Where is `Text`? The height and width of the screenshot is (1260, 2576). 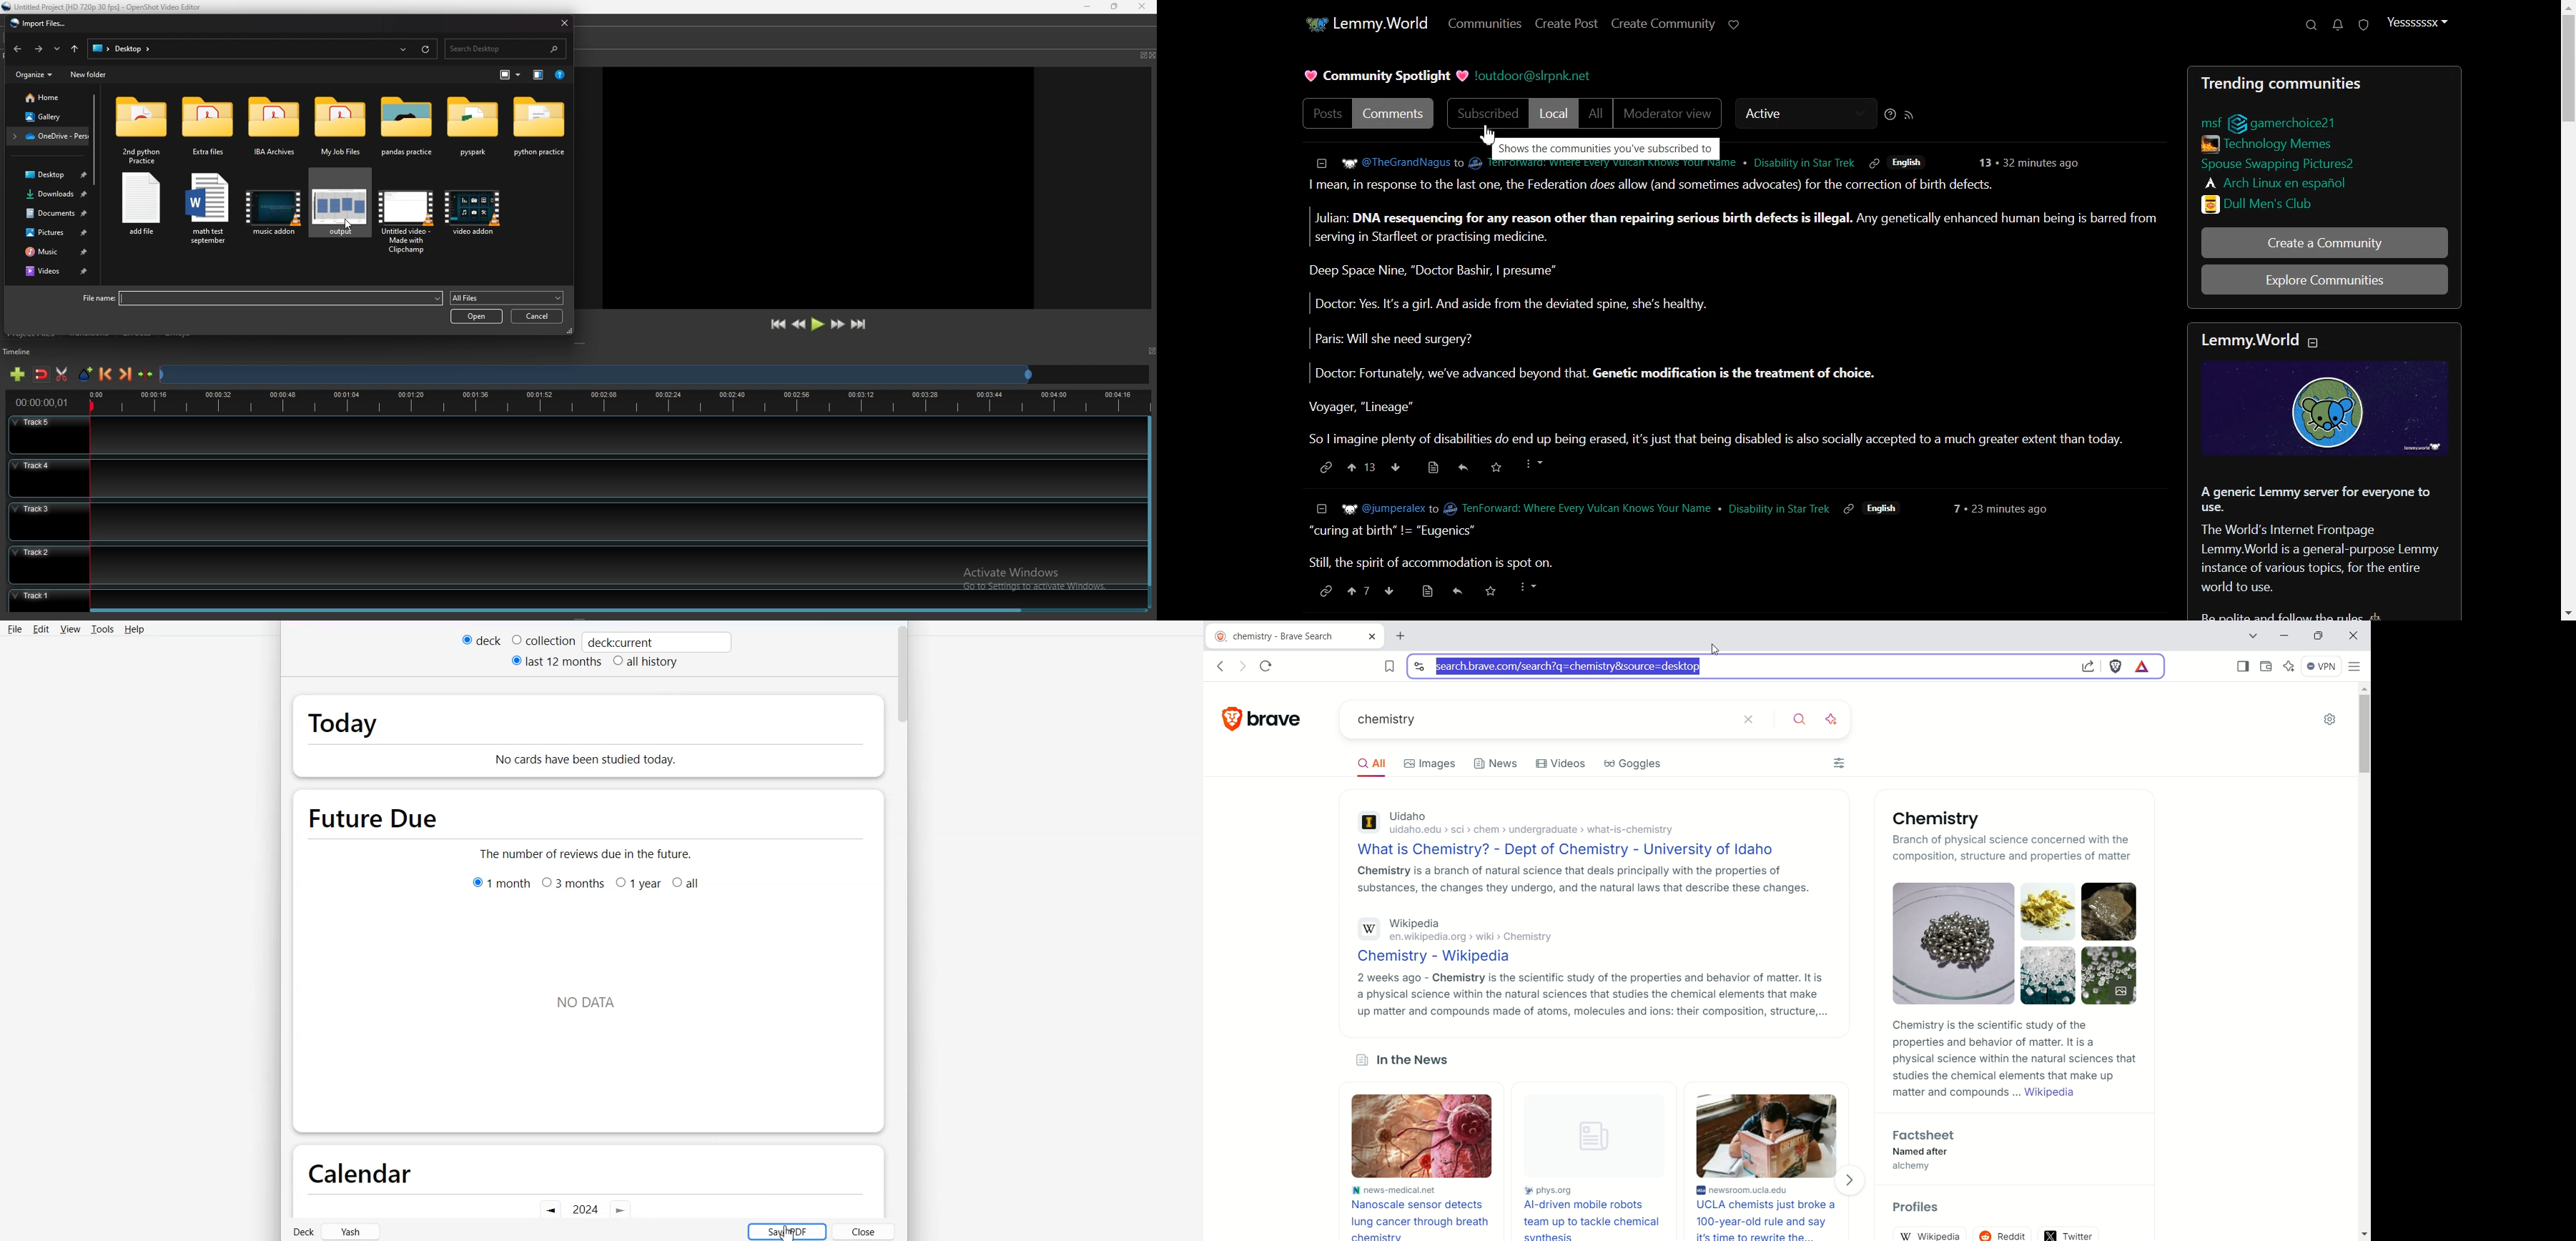
Text is located at coordinates (621, 642).